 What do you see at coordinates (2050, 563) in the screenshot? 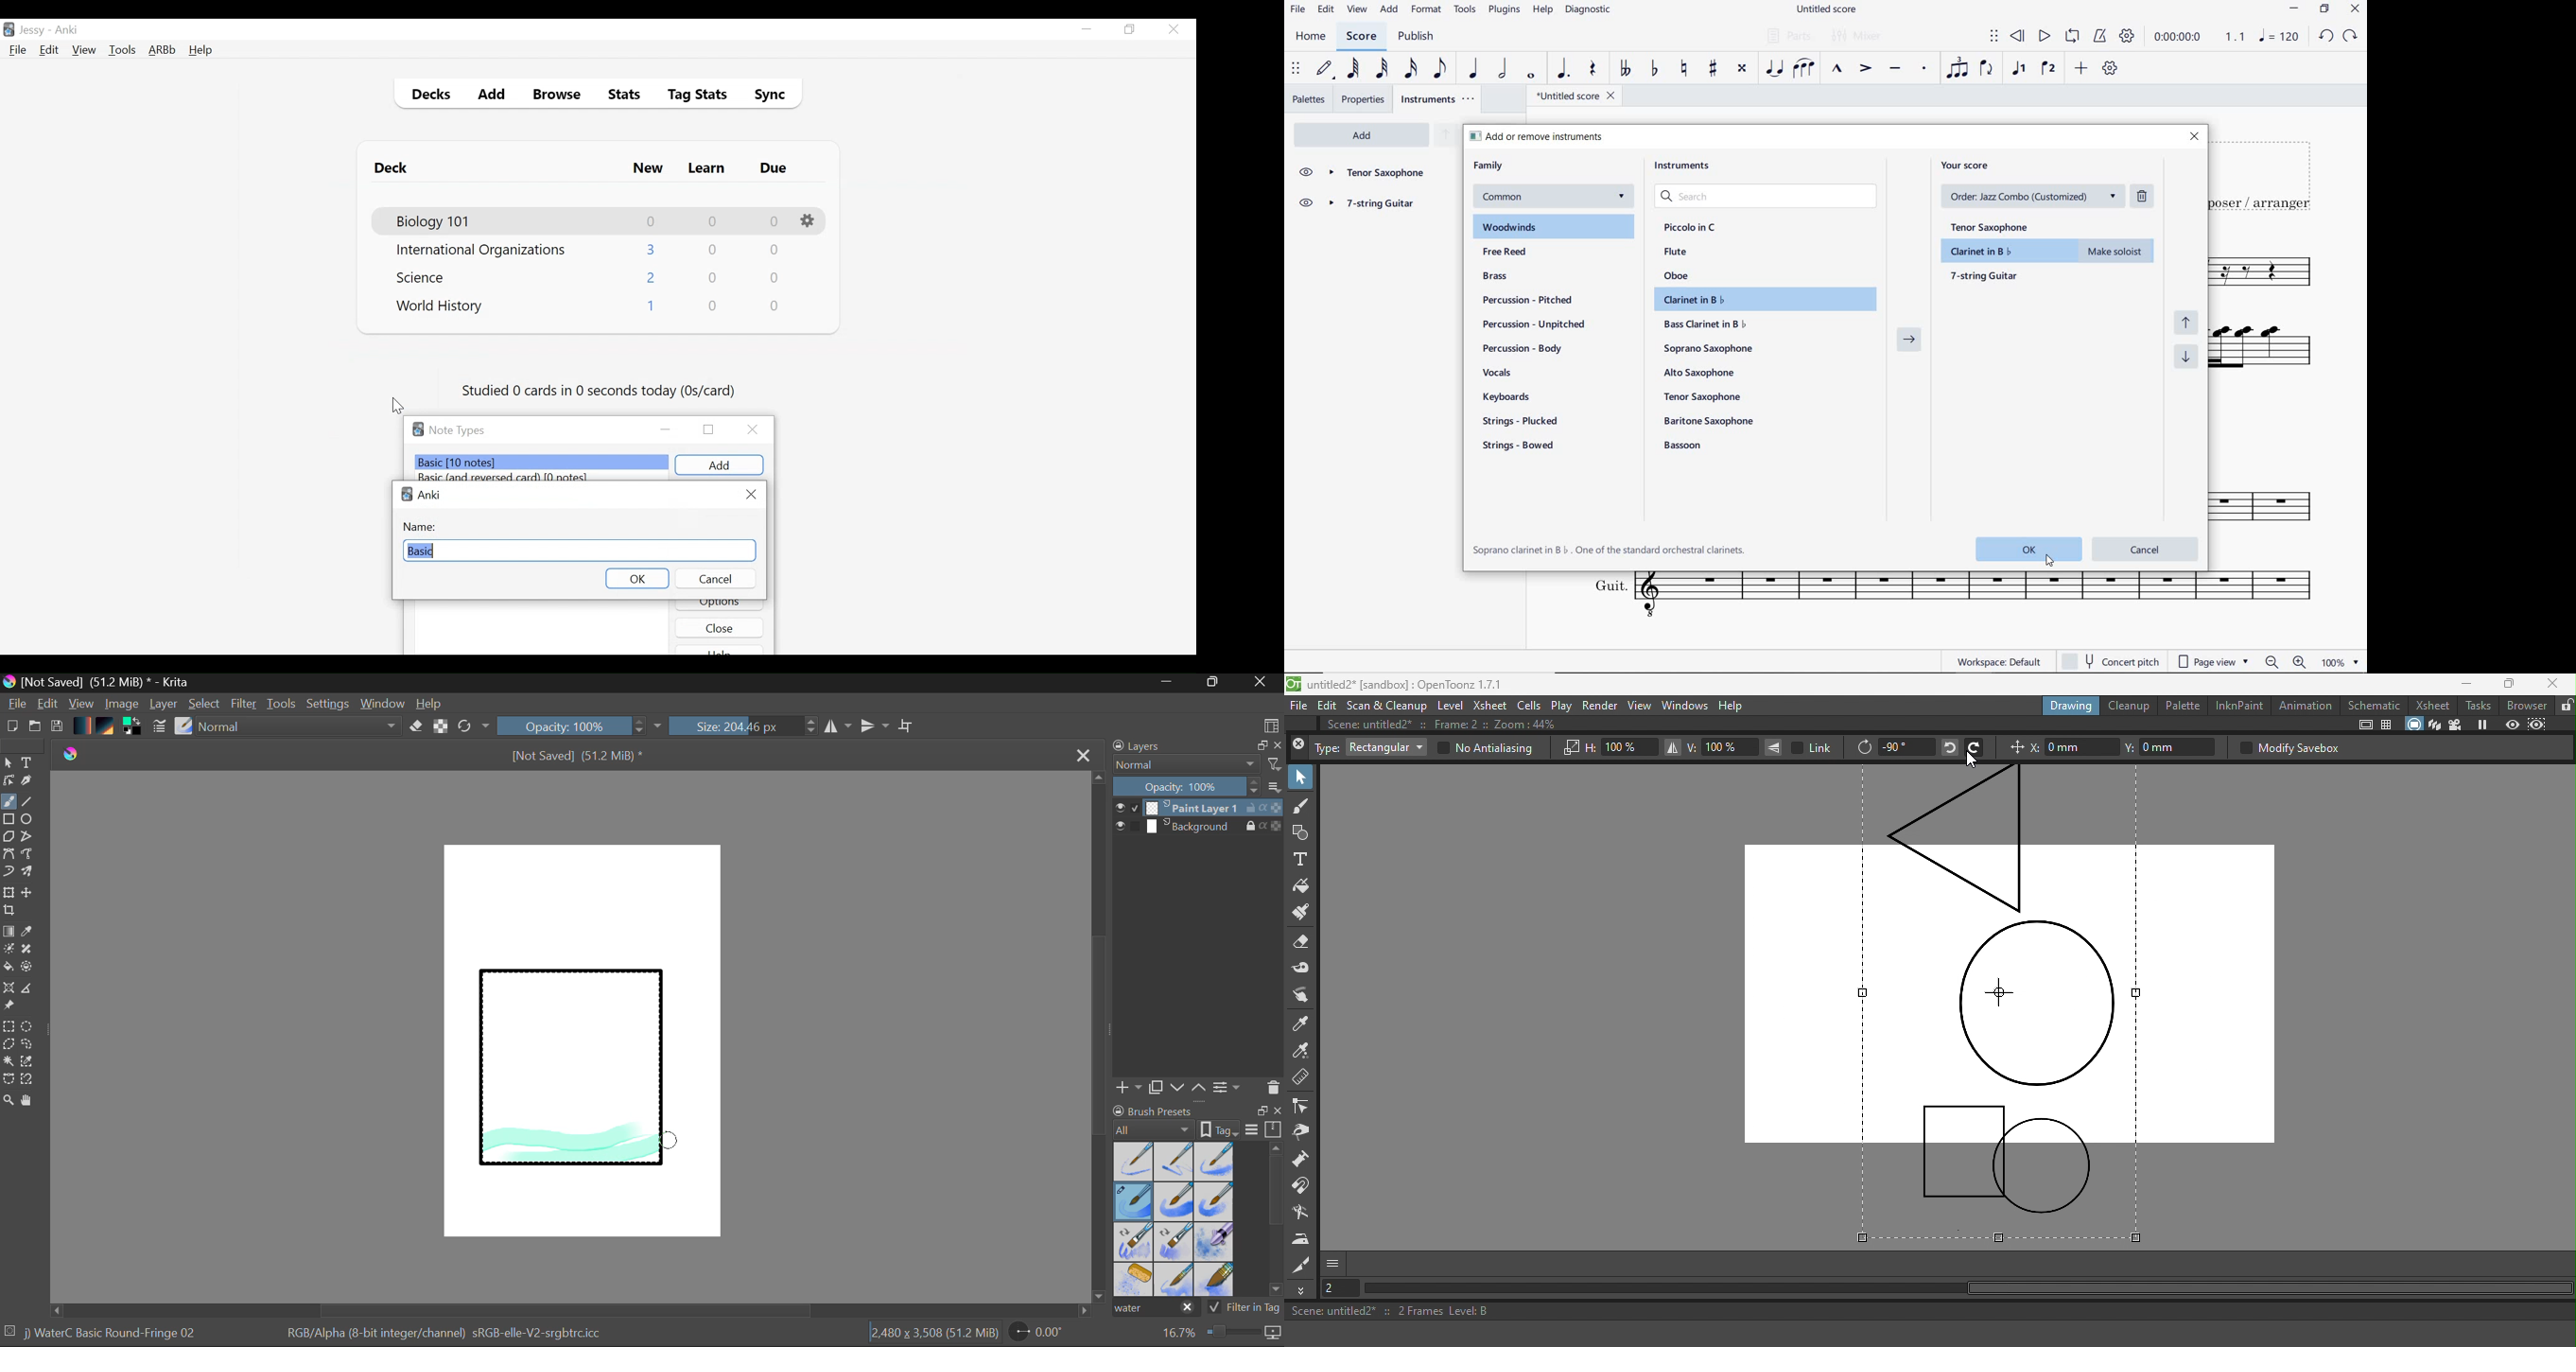
I see `cursor` at bounding box center [2050, 563].